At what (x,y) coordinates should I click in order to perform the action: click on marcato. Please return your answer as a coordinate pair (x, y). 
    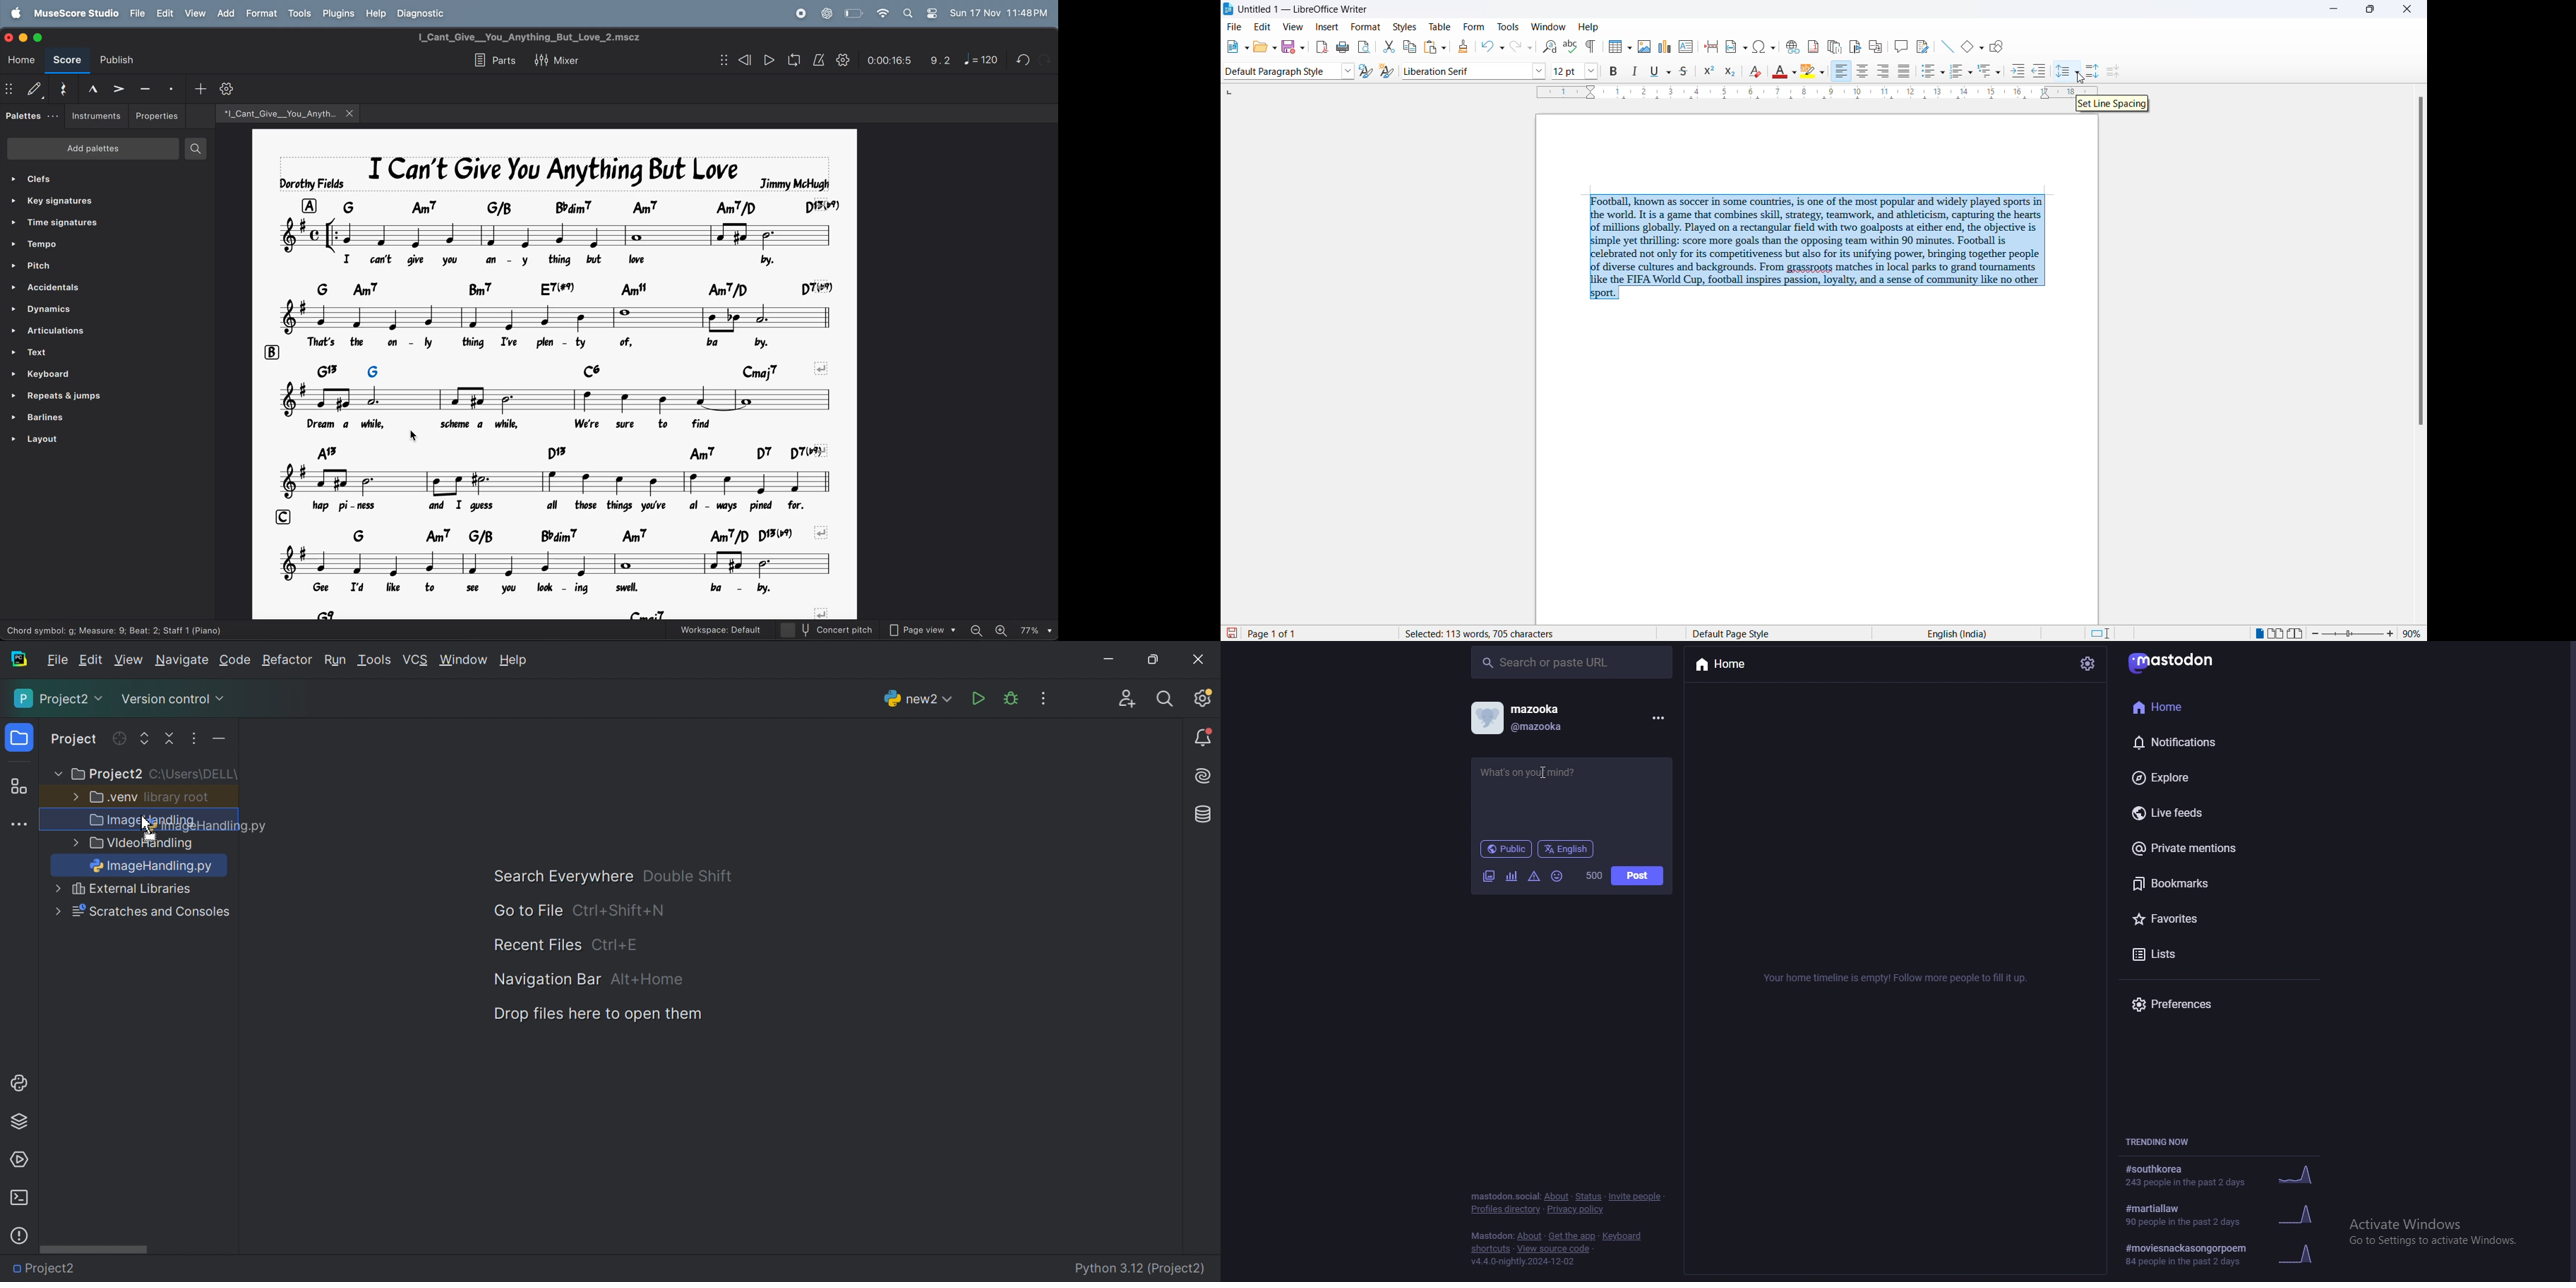
    Looking at the image, I should click on (92, 88).